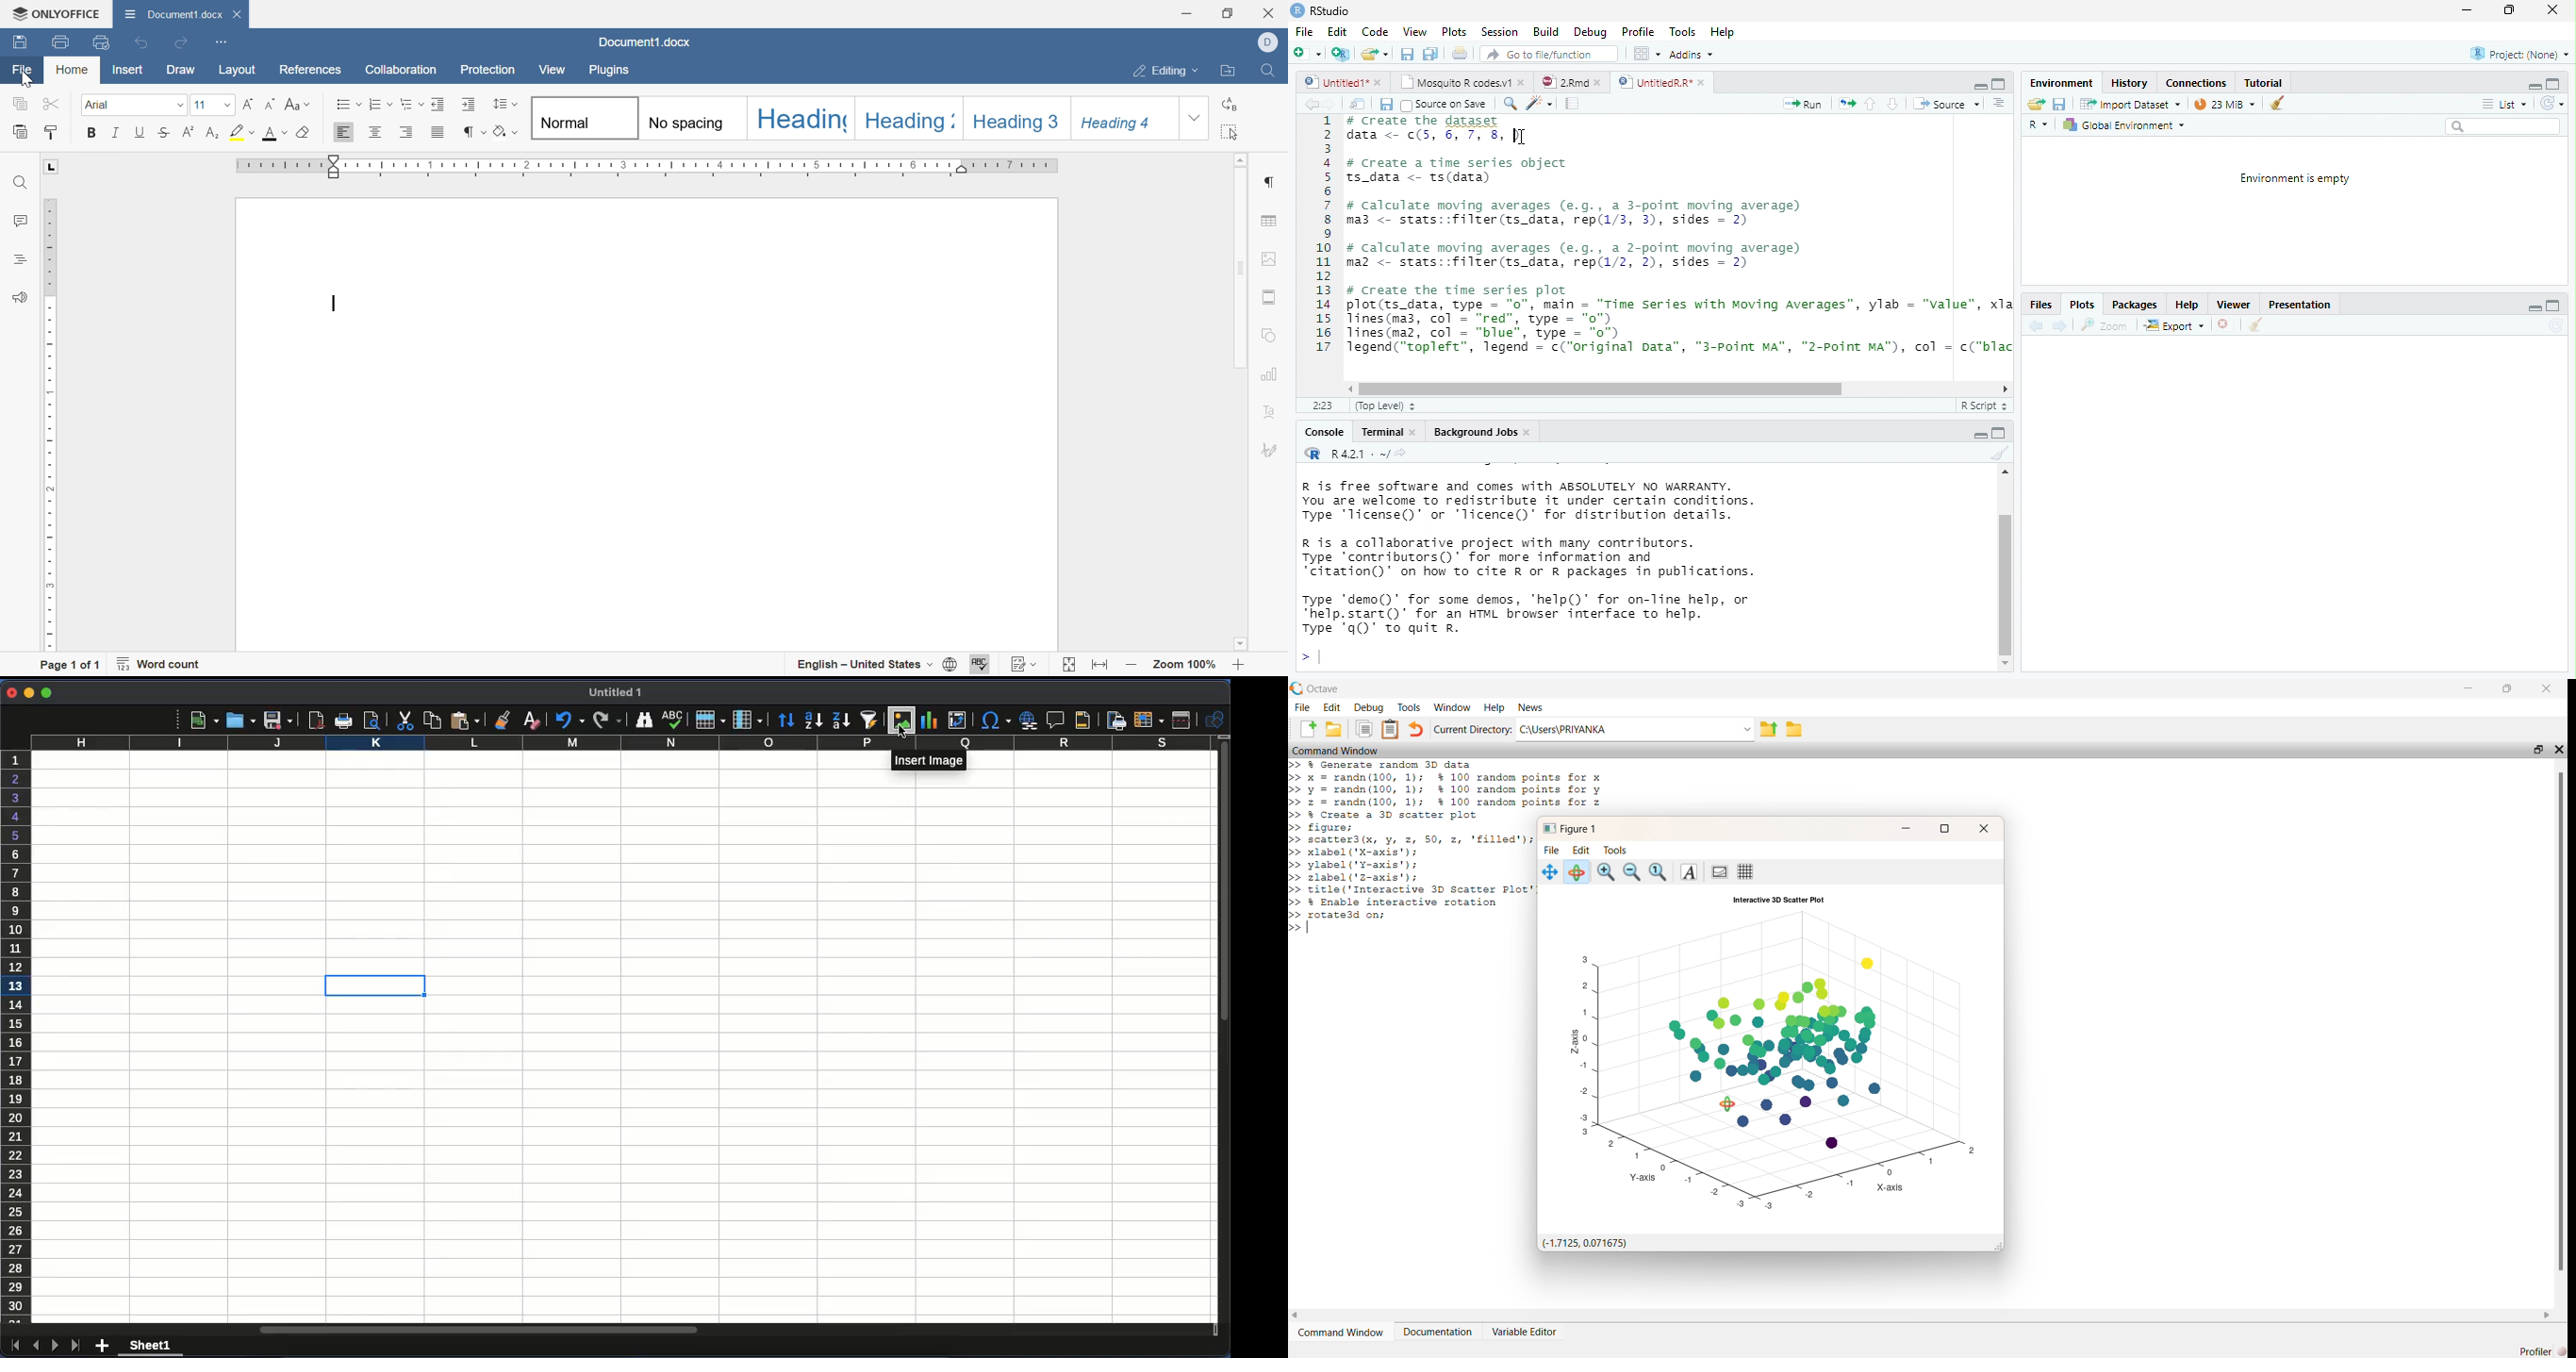 The height and width of the screenshot is (1372, 2576). Describe the element at coordinates (2503, 105) in the screenshot. I see `List` at that location.